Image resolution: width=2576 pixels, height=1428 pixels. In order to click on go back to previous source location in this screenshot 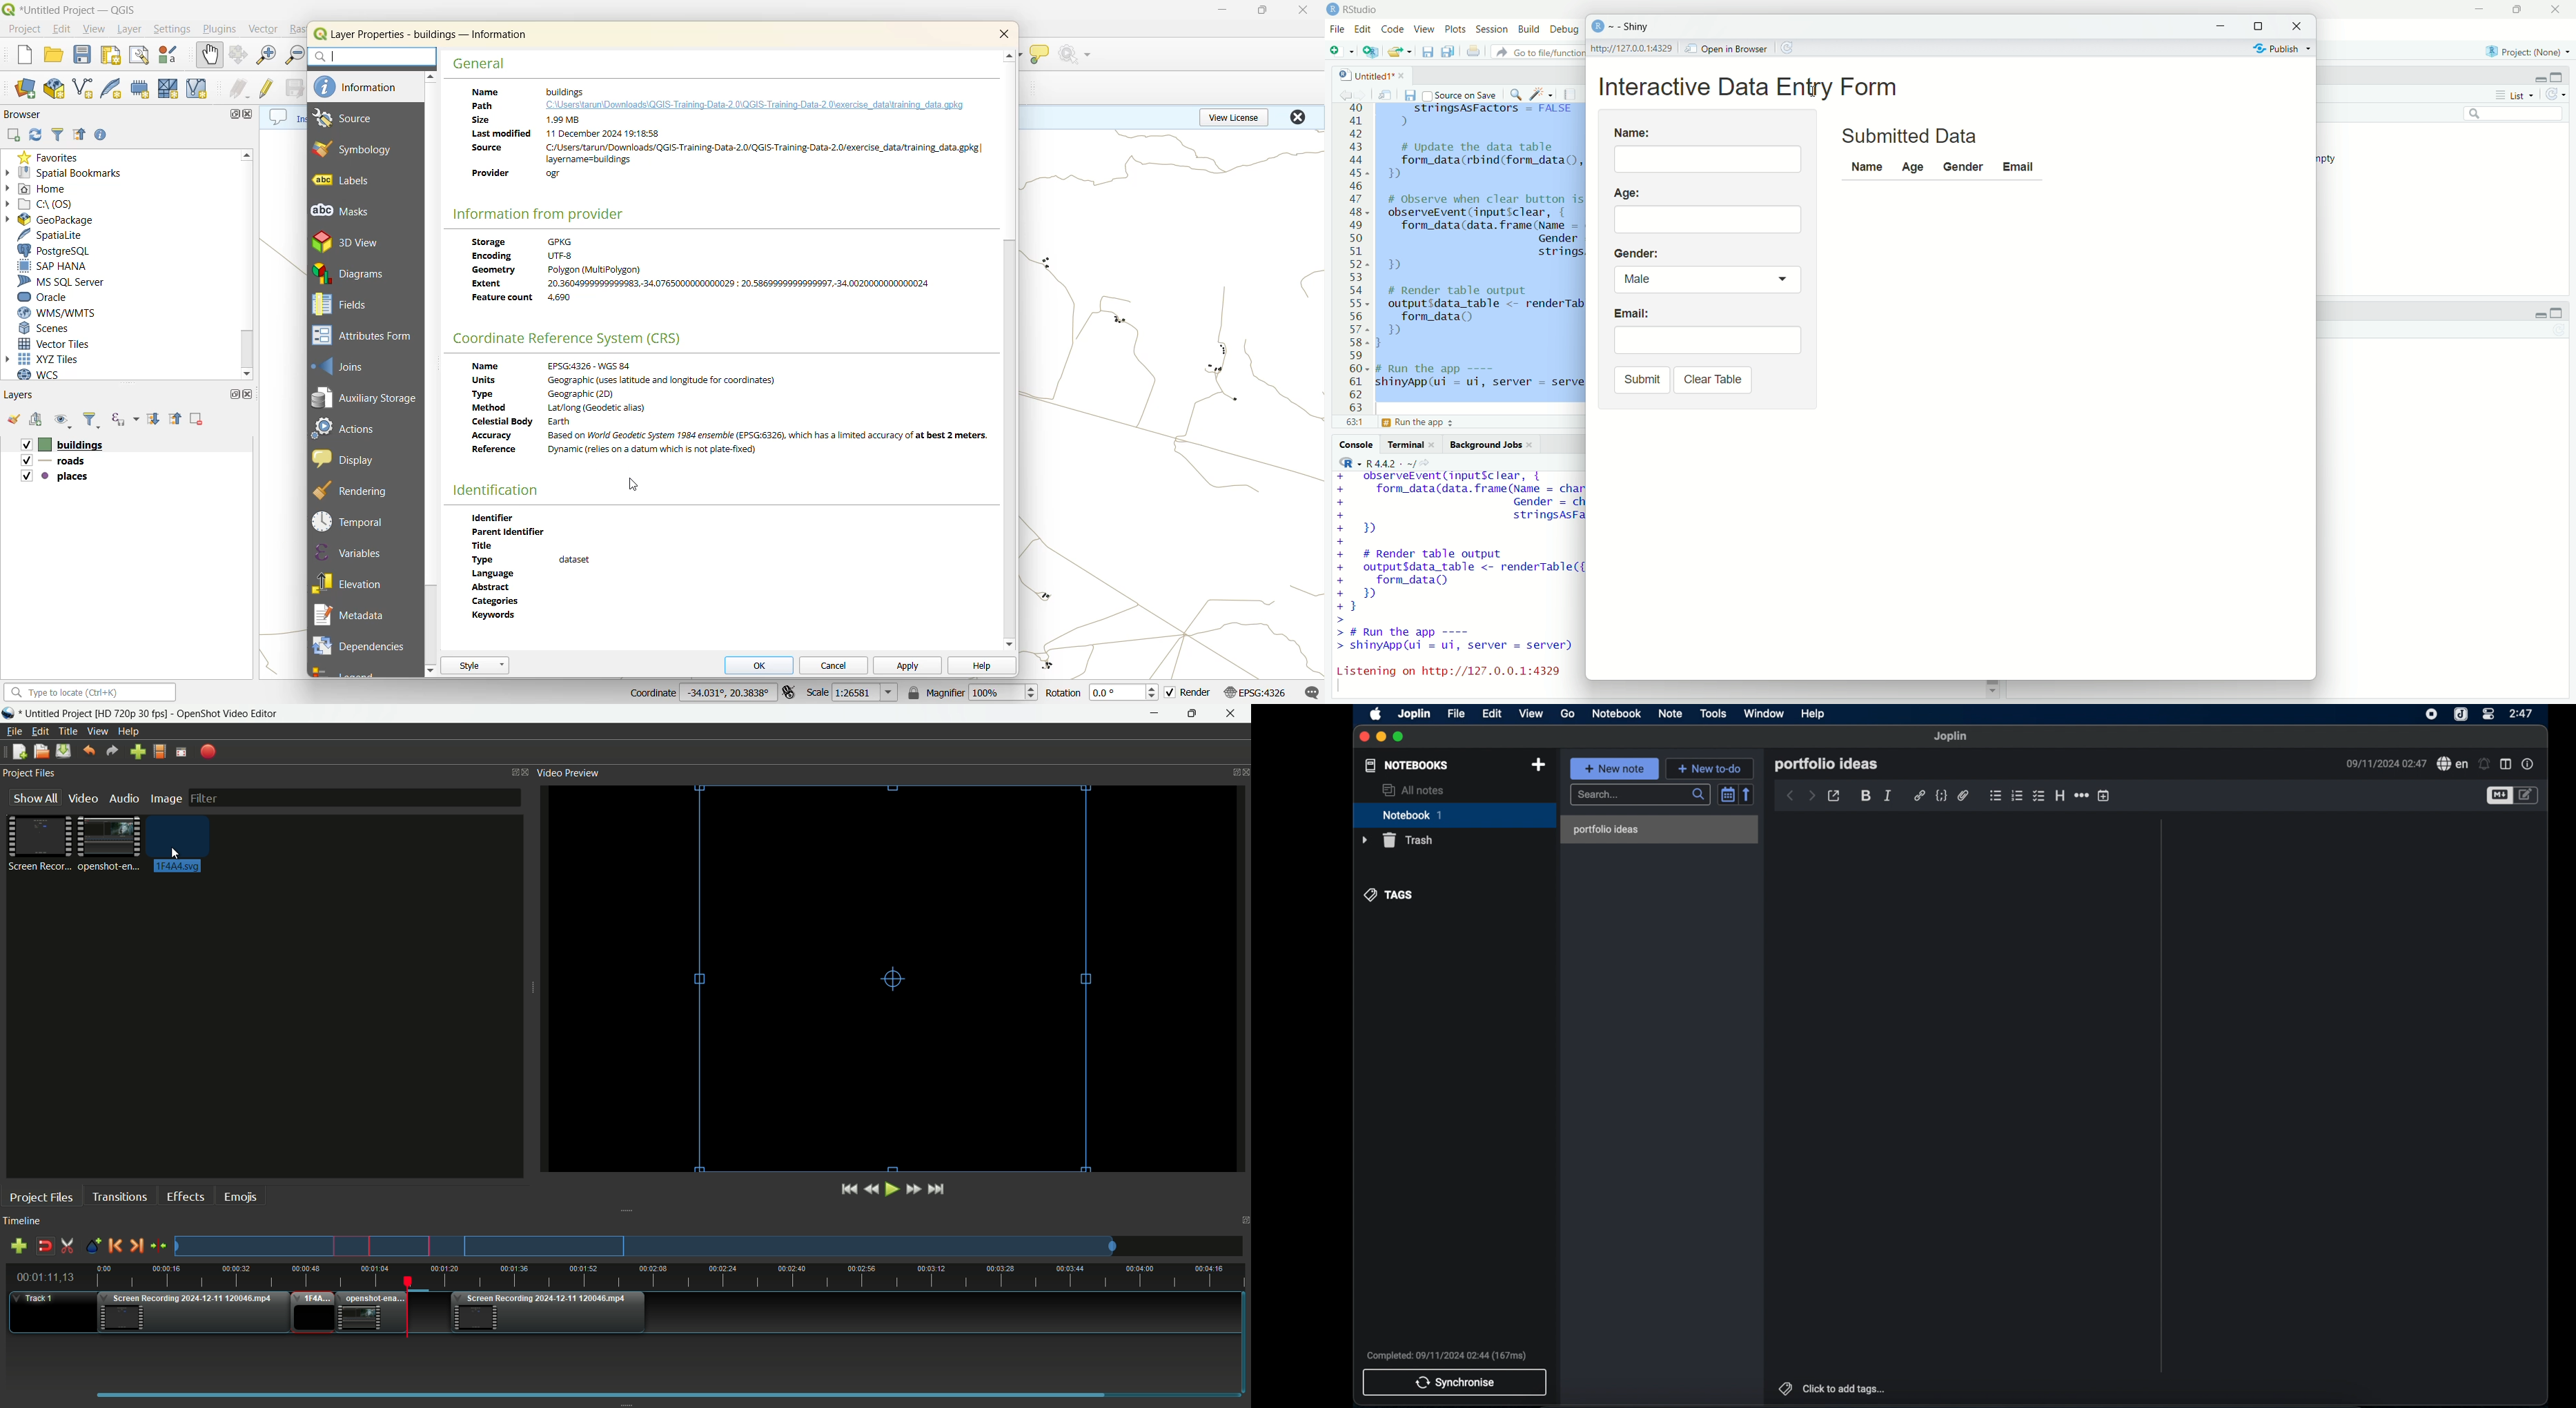, I will do `click(1339, 93)`.